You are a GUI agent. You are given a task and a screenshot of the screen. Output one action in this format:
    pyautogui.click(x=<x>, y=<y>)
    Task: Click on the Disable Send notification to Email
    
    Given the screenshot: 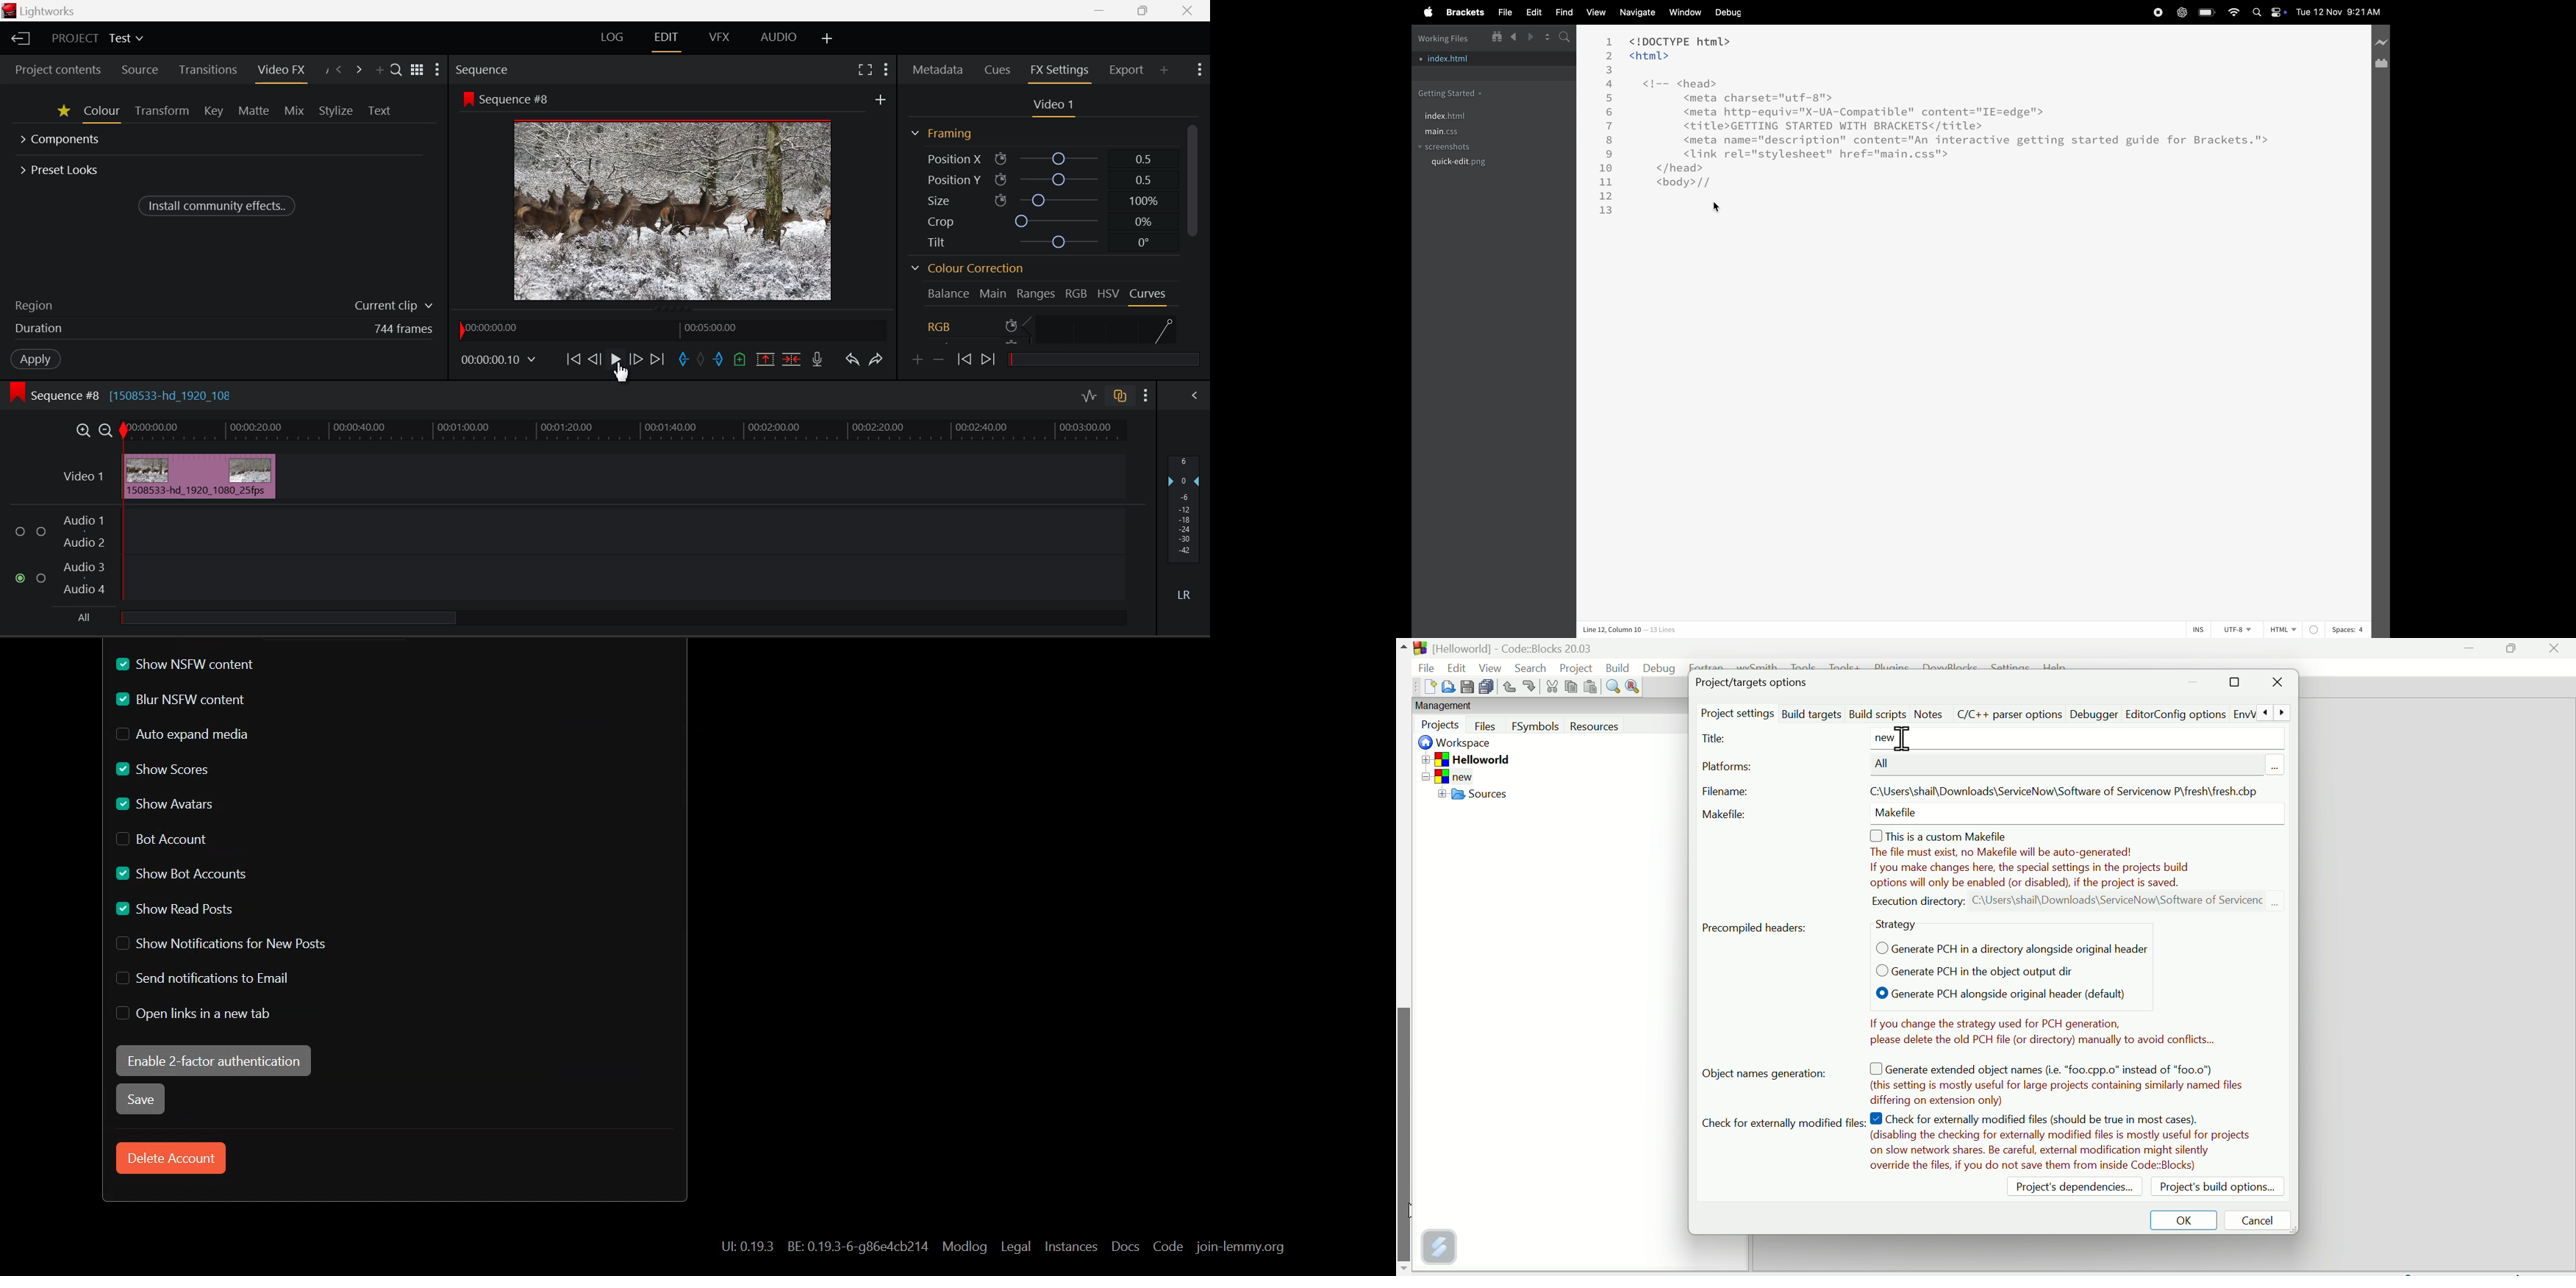 What is the action you would take?
    pyautogui.click(x=209, y=977)
    